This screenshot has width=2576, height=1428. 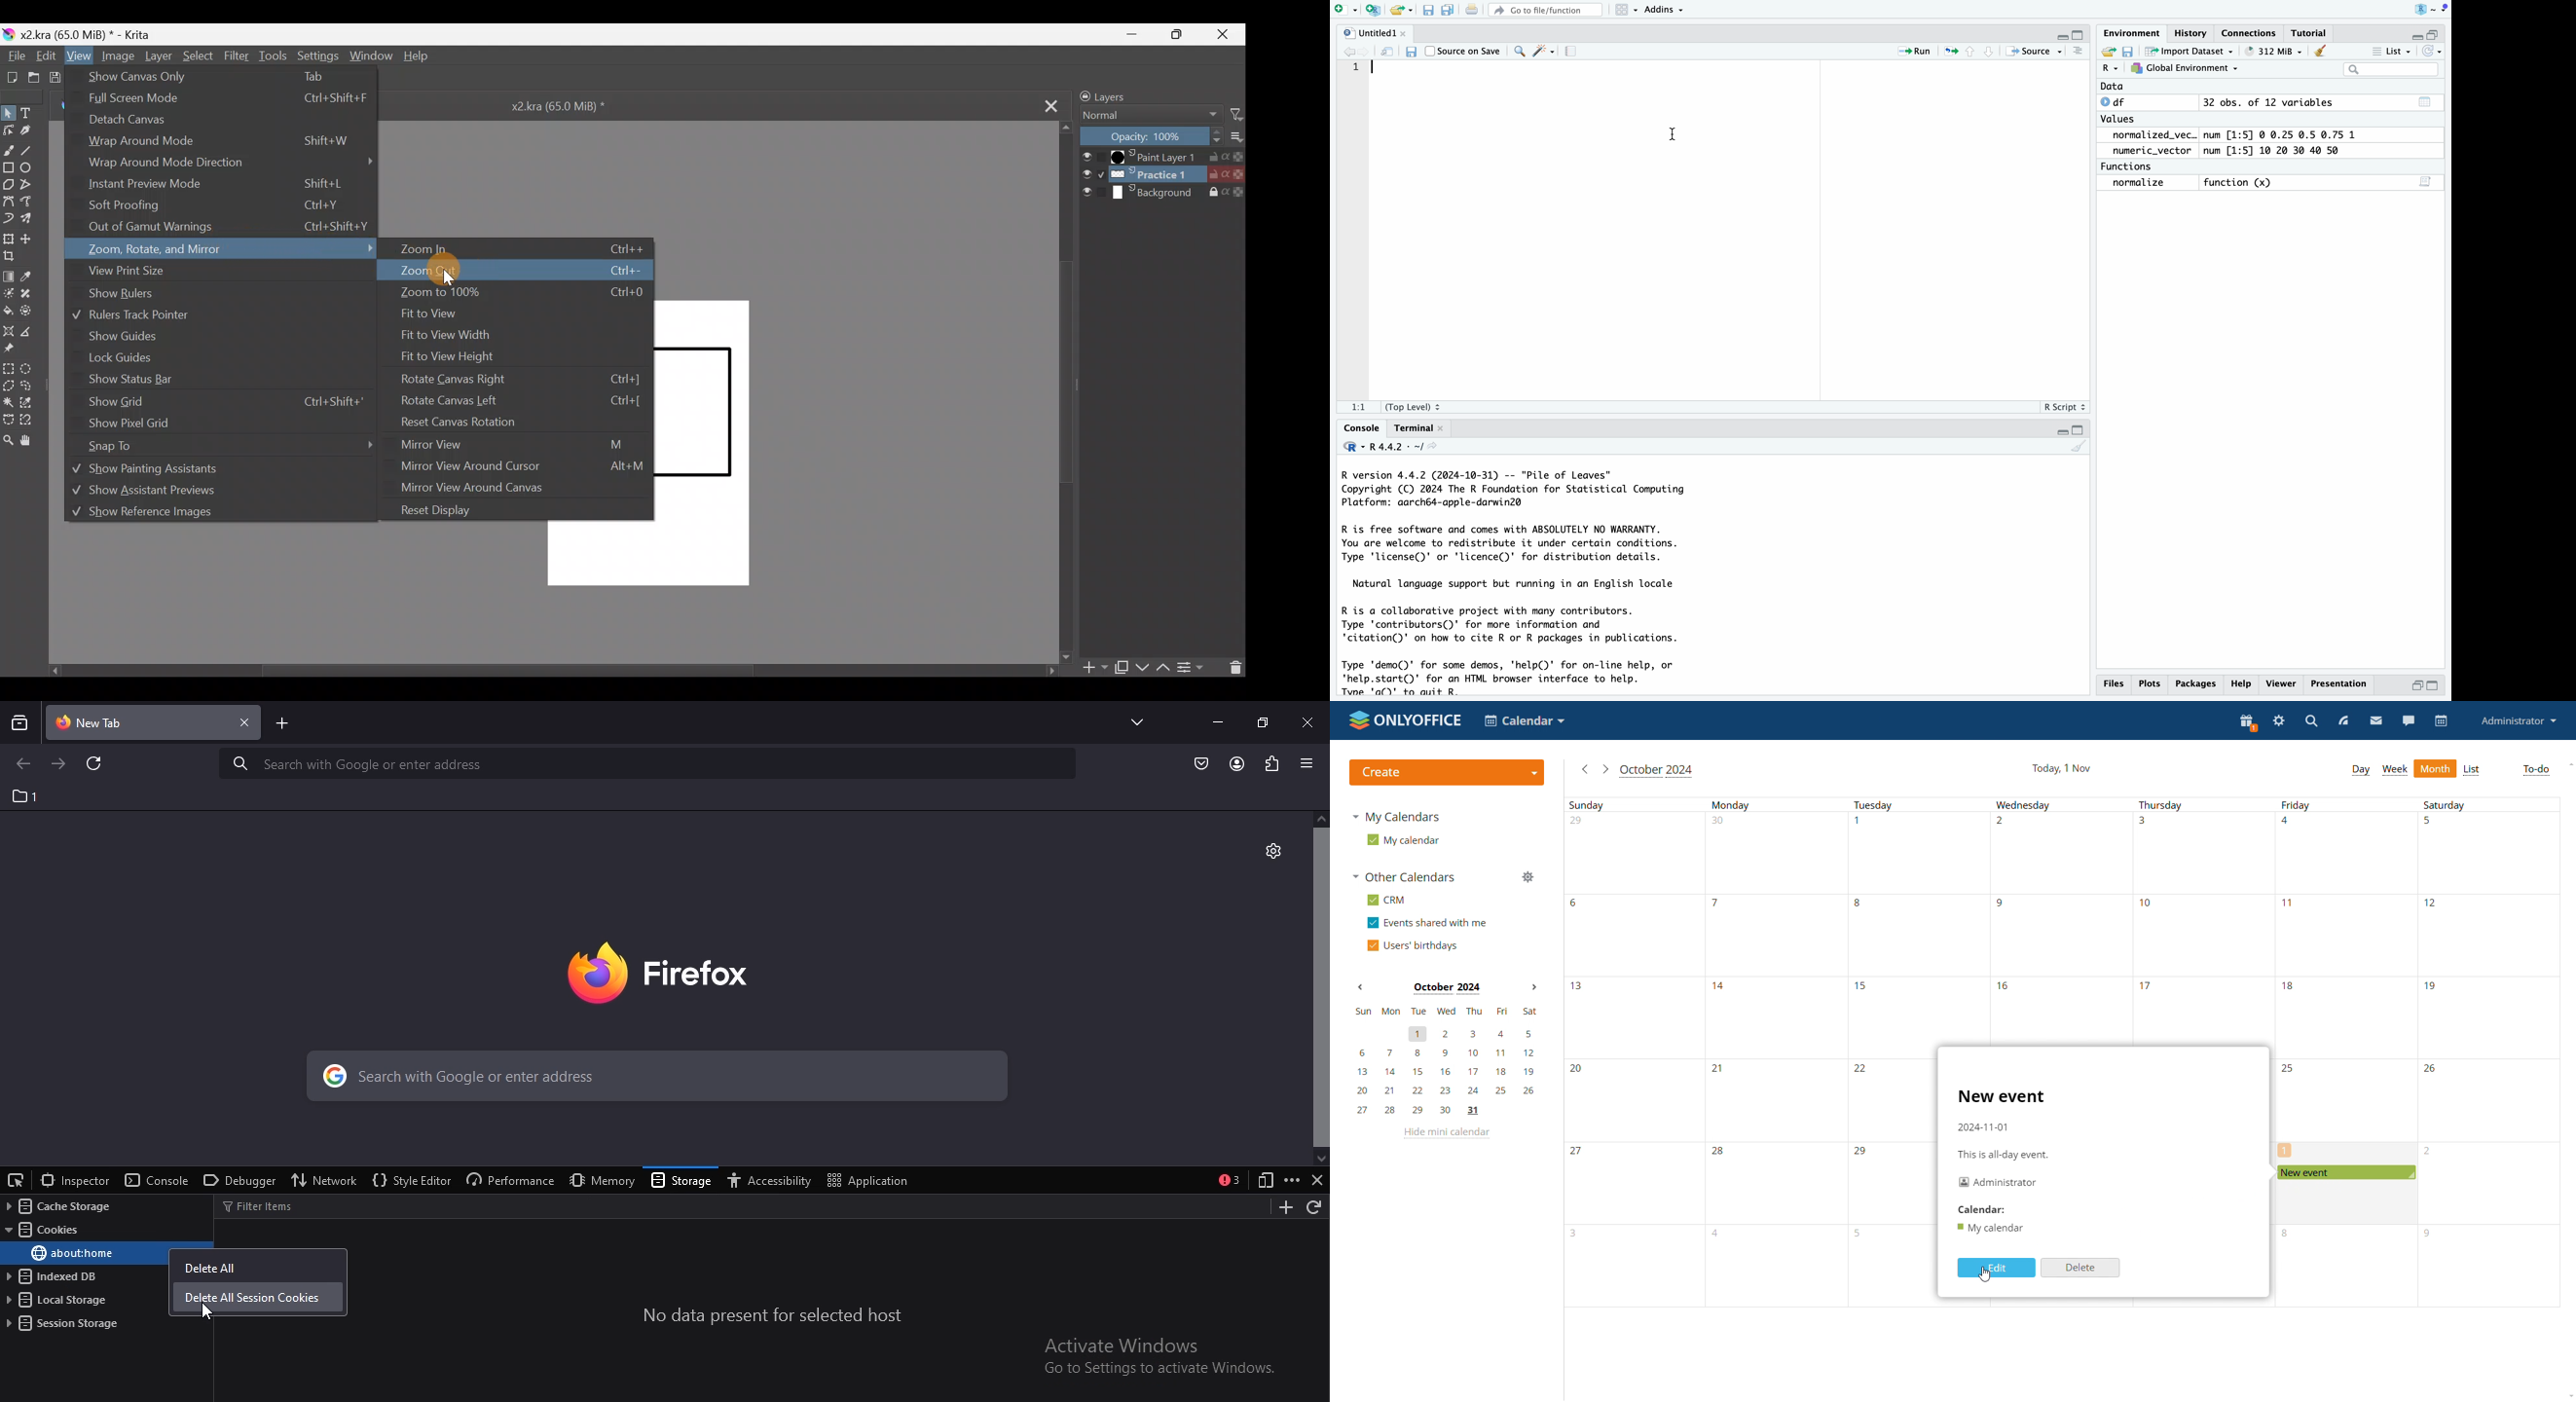 I want to click on Reset canvas rotation, so click(x=517, y=422).